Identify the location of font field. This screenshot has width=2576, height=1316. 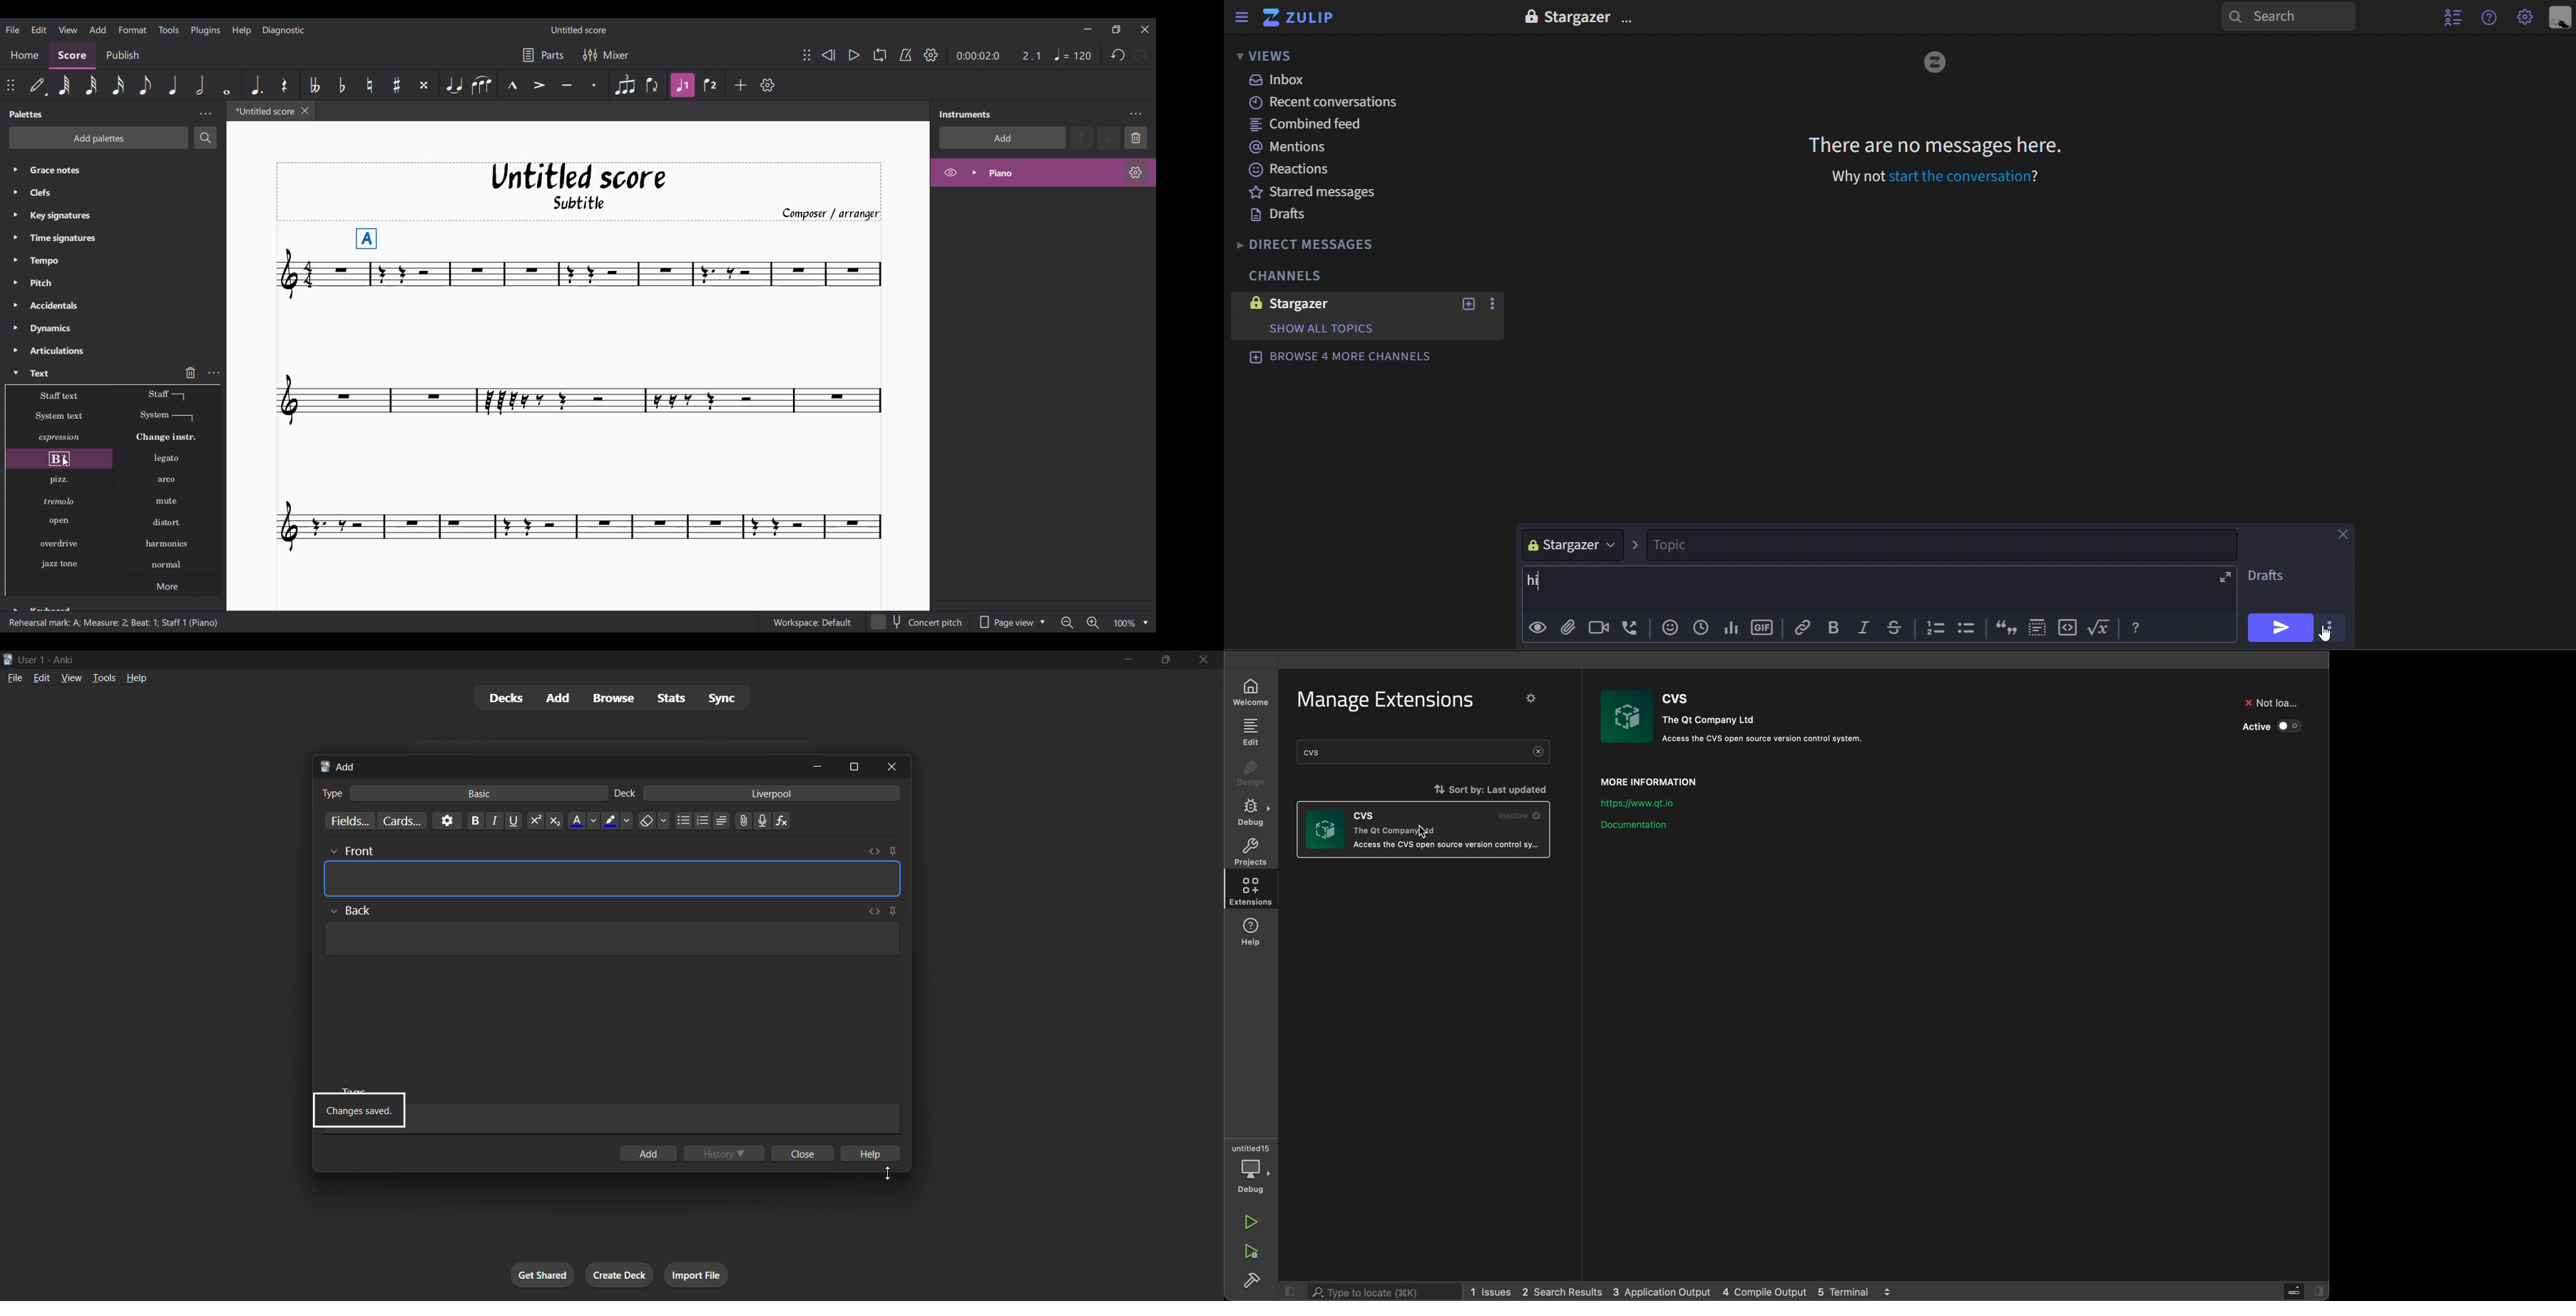
(614, 879).